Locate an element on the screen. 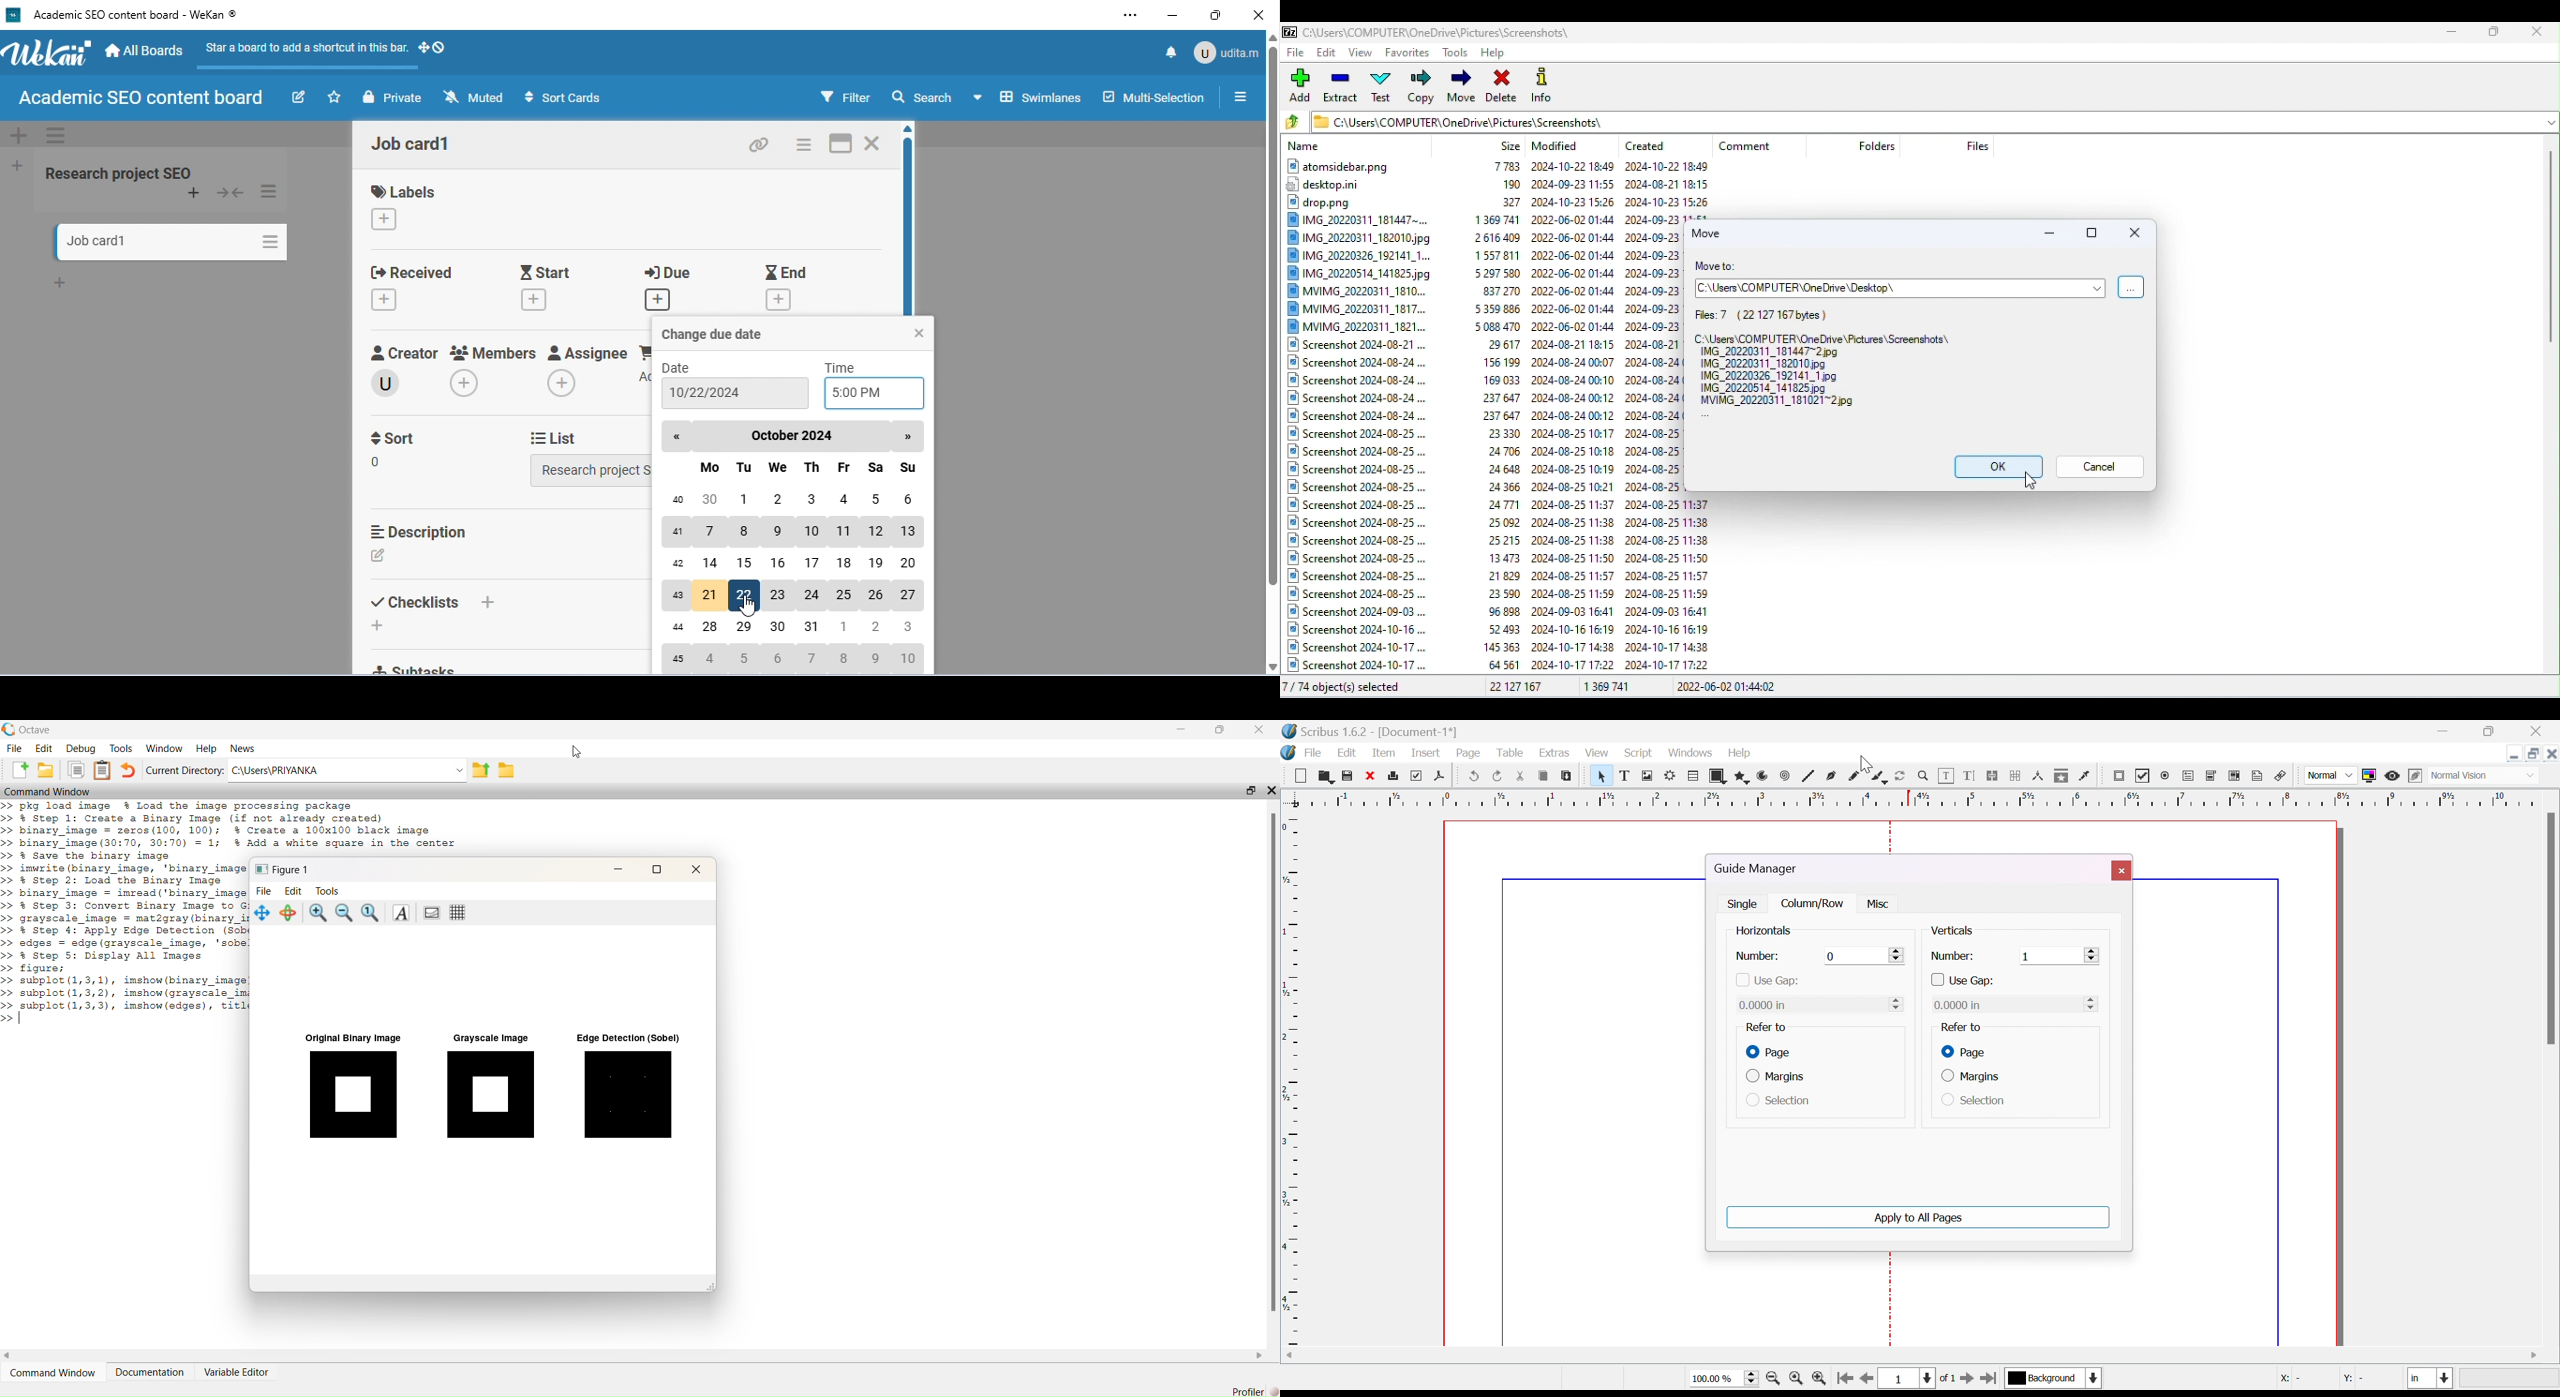  preview  mode is located at coordinates (2393, 776).